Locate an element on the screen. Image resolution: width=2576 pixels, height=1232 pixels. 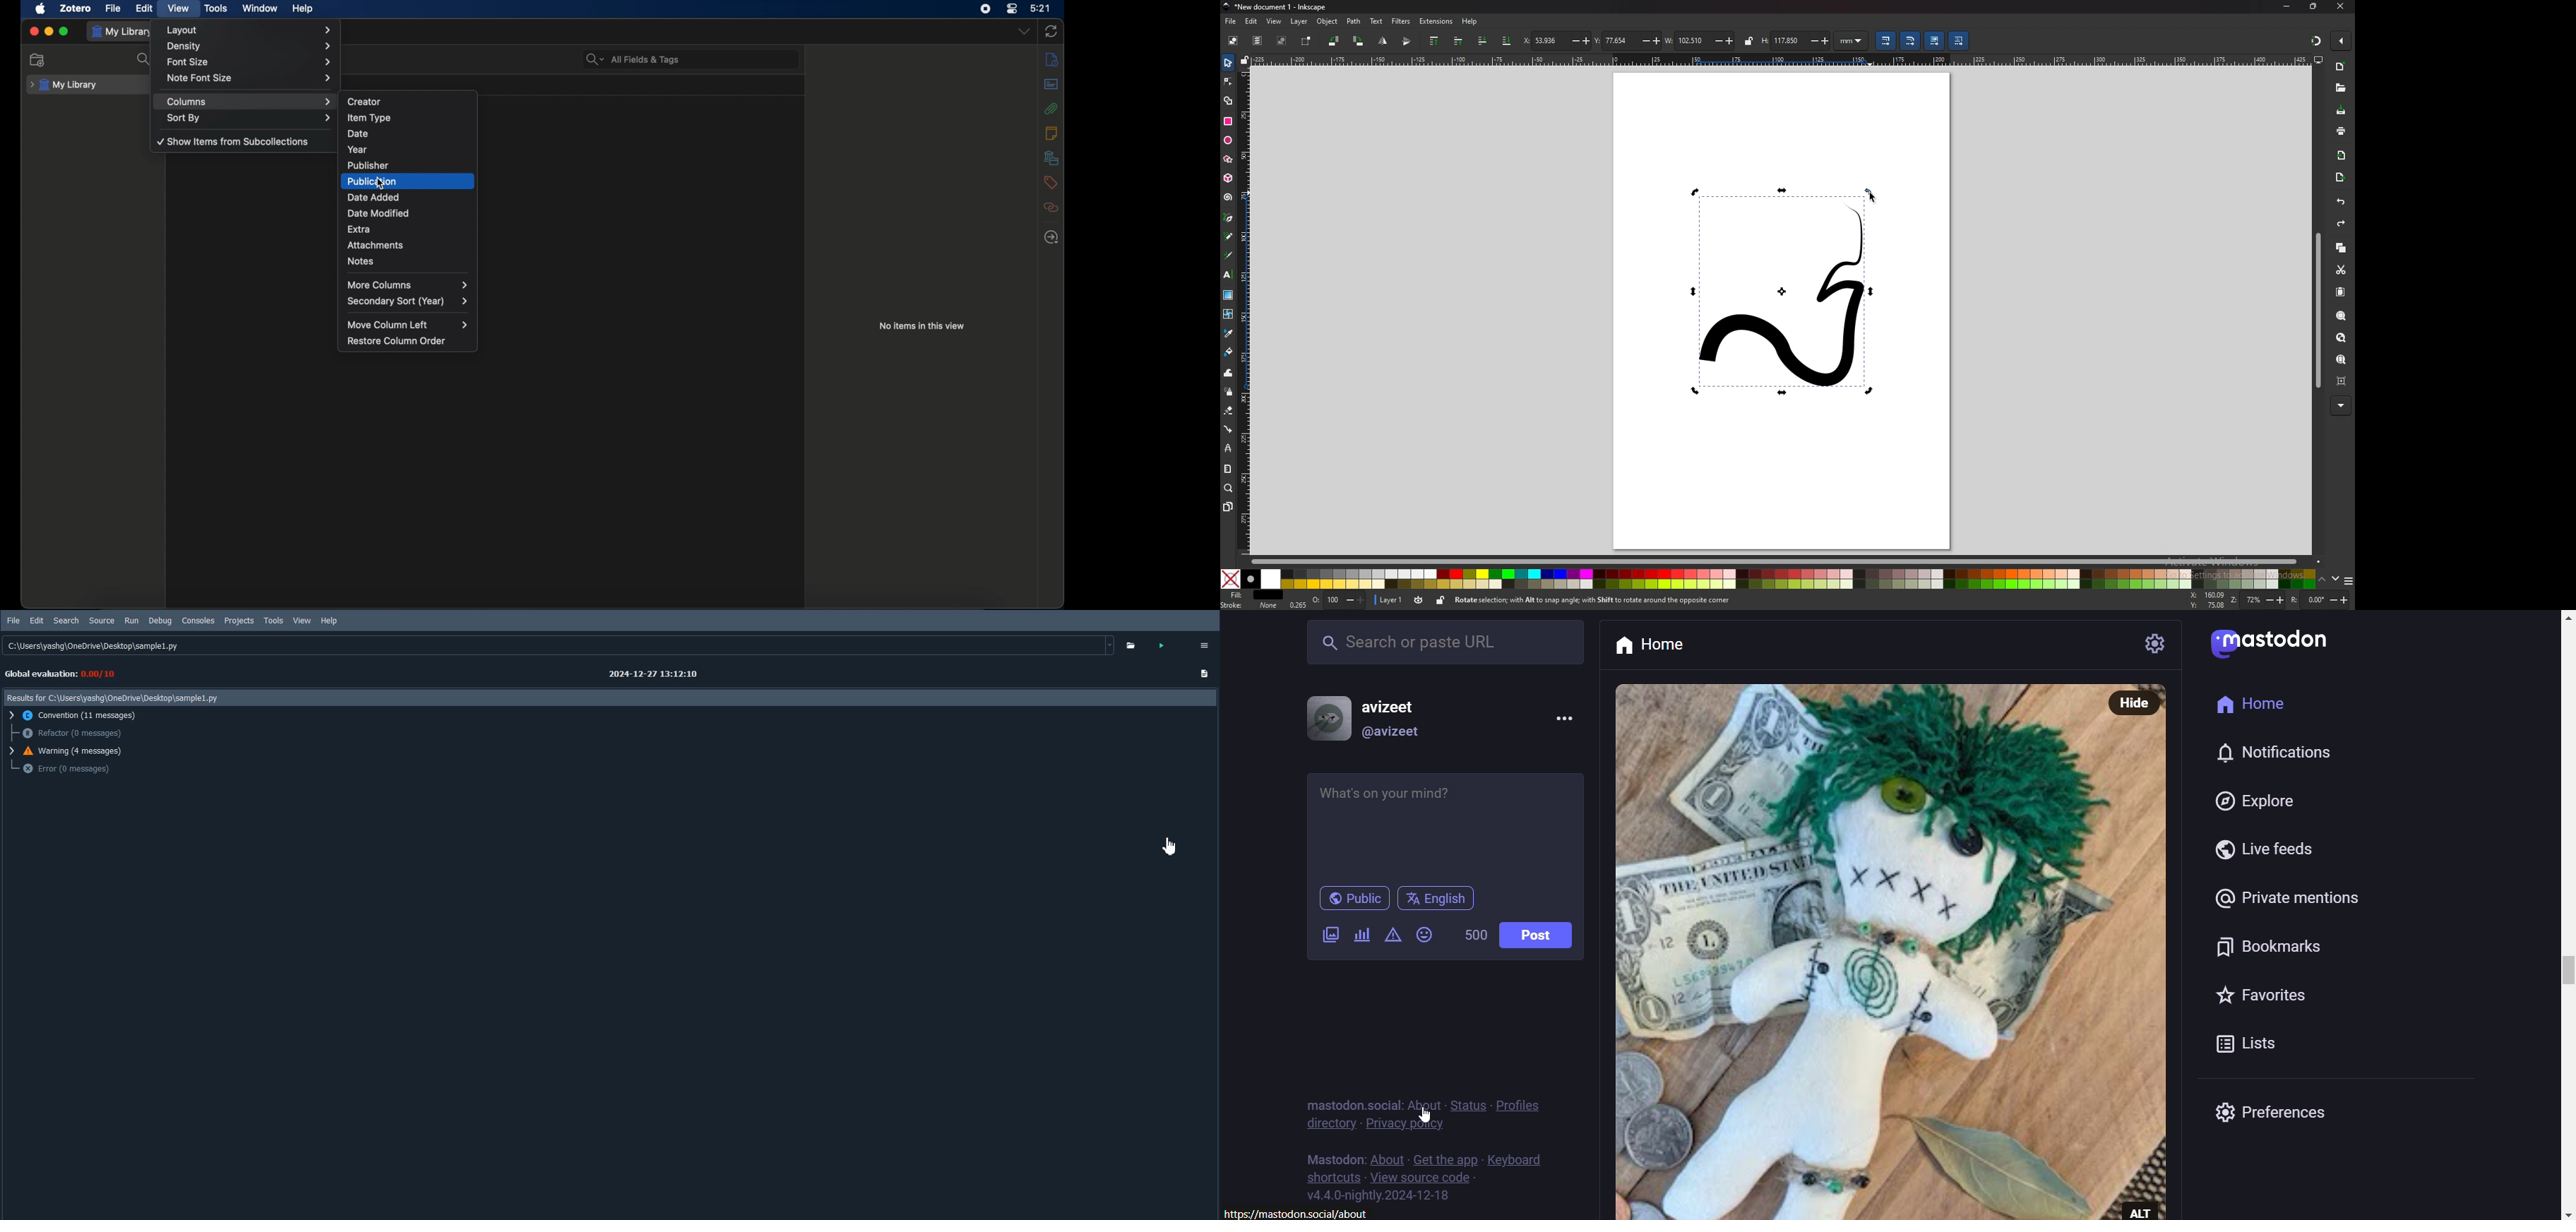
apple icon is located at coordinates (40, 8).